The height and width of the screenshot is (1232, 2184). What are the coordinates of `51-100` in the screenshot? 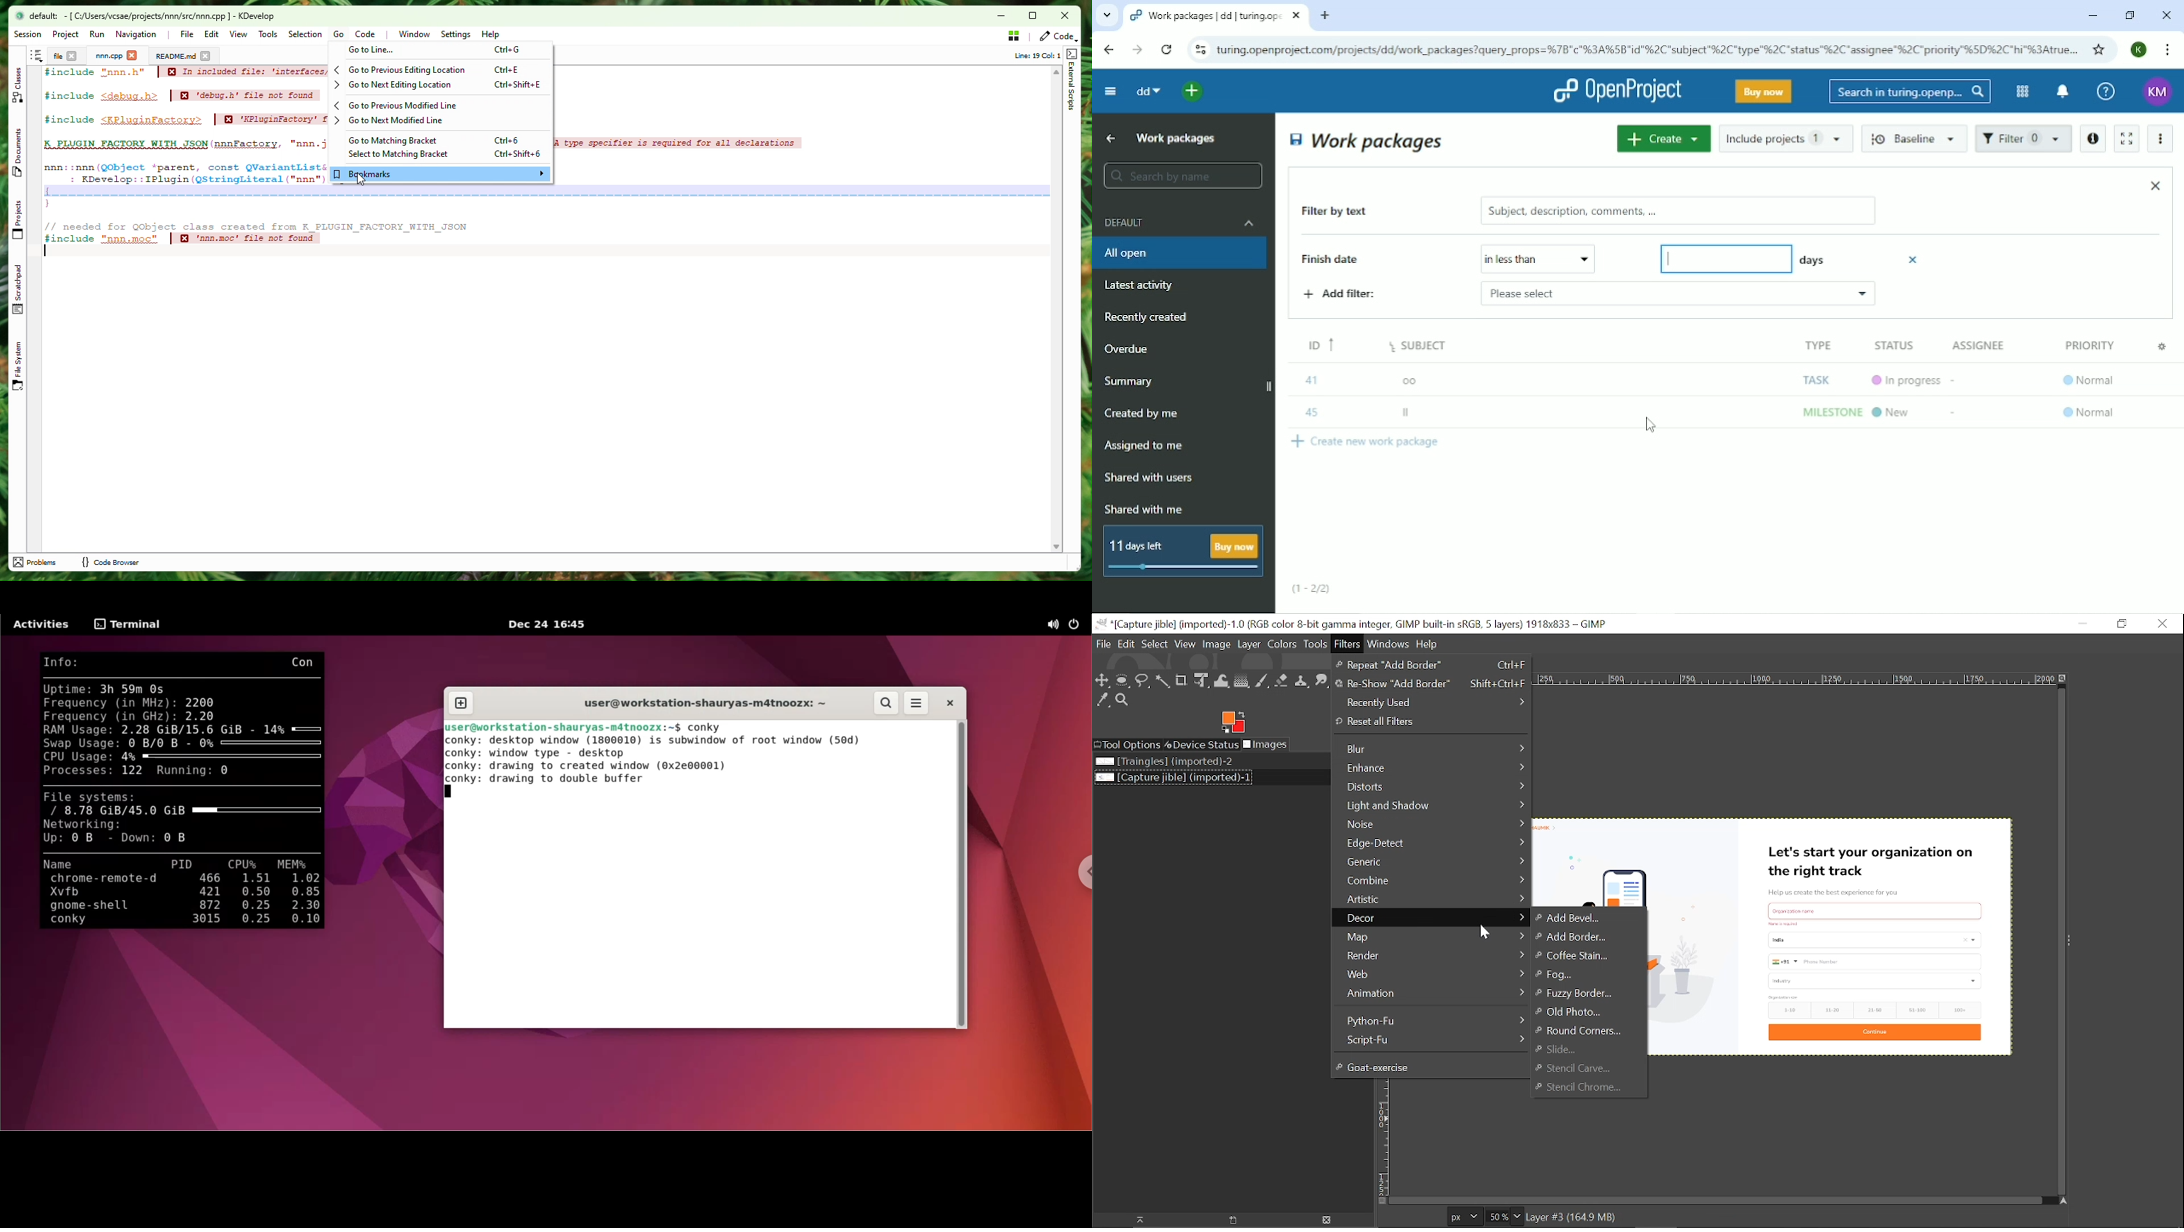 It's located at (1919, 1011).